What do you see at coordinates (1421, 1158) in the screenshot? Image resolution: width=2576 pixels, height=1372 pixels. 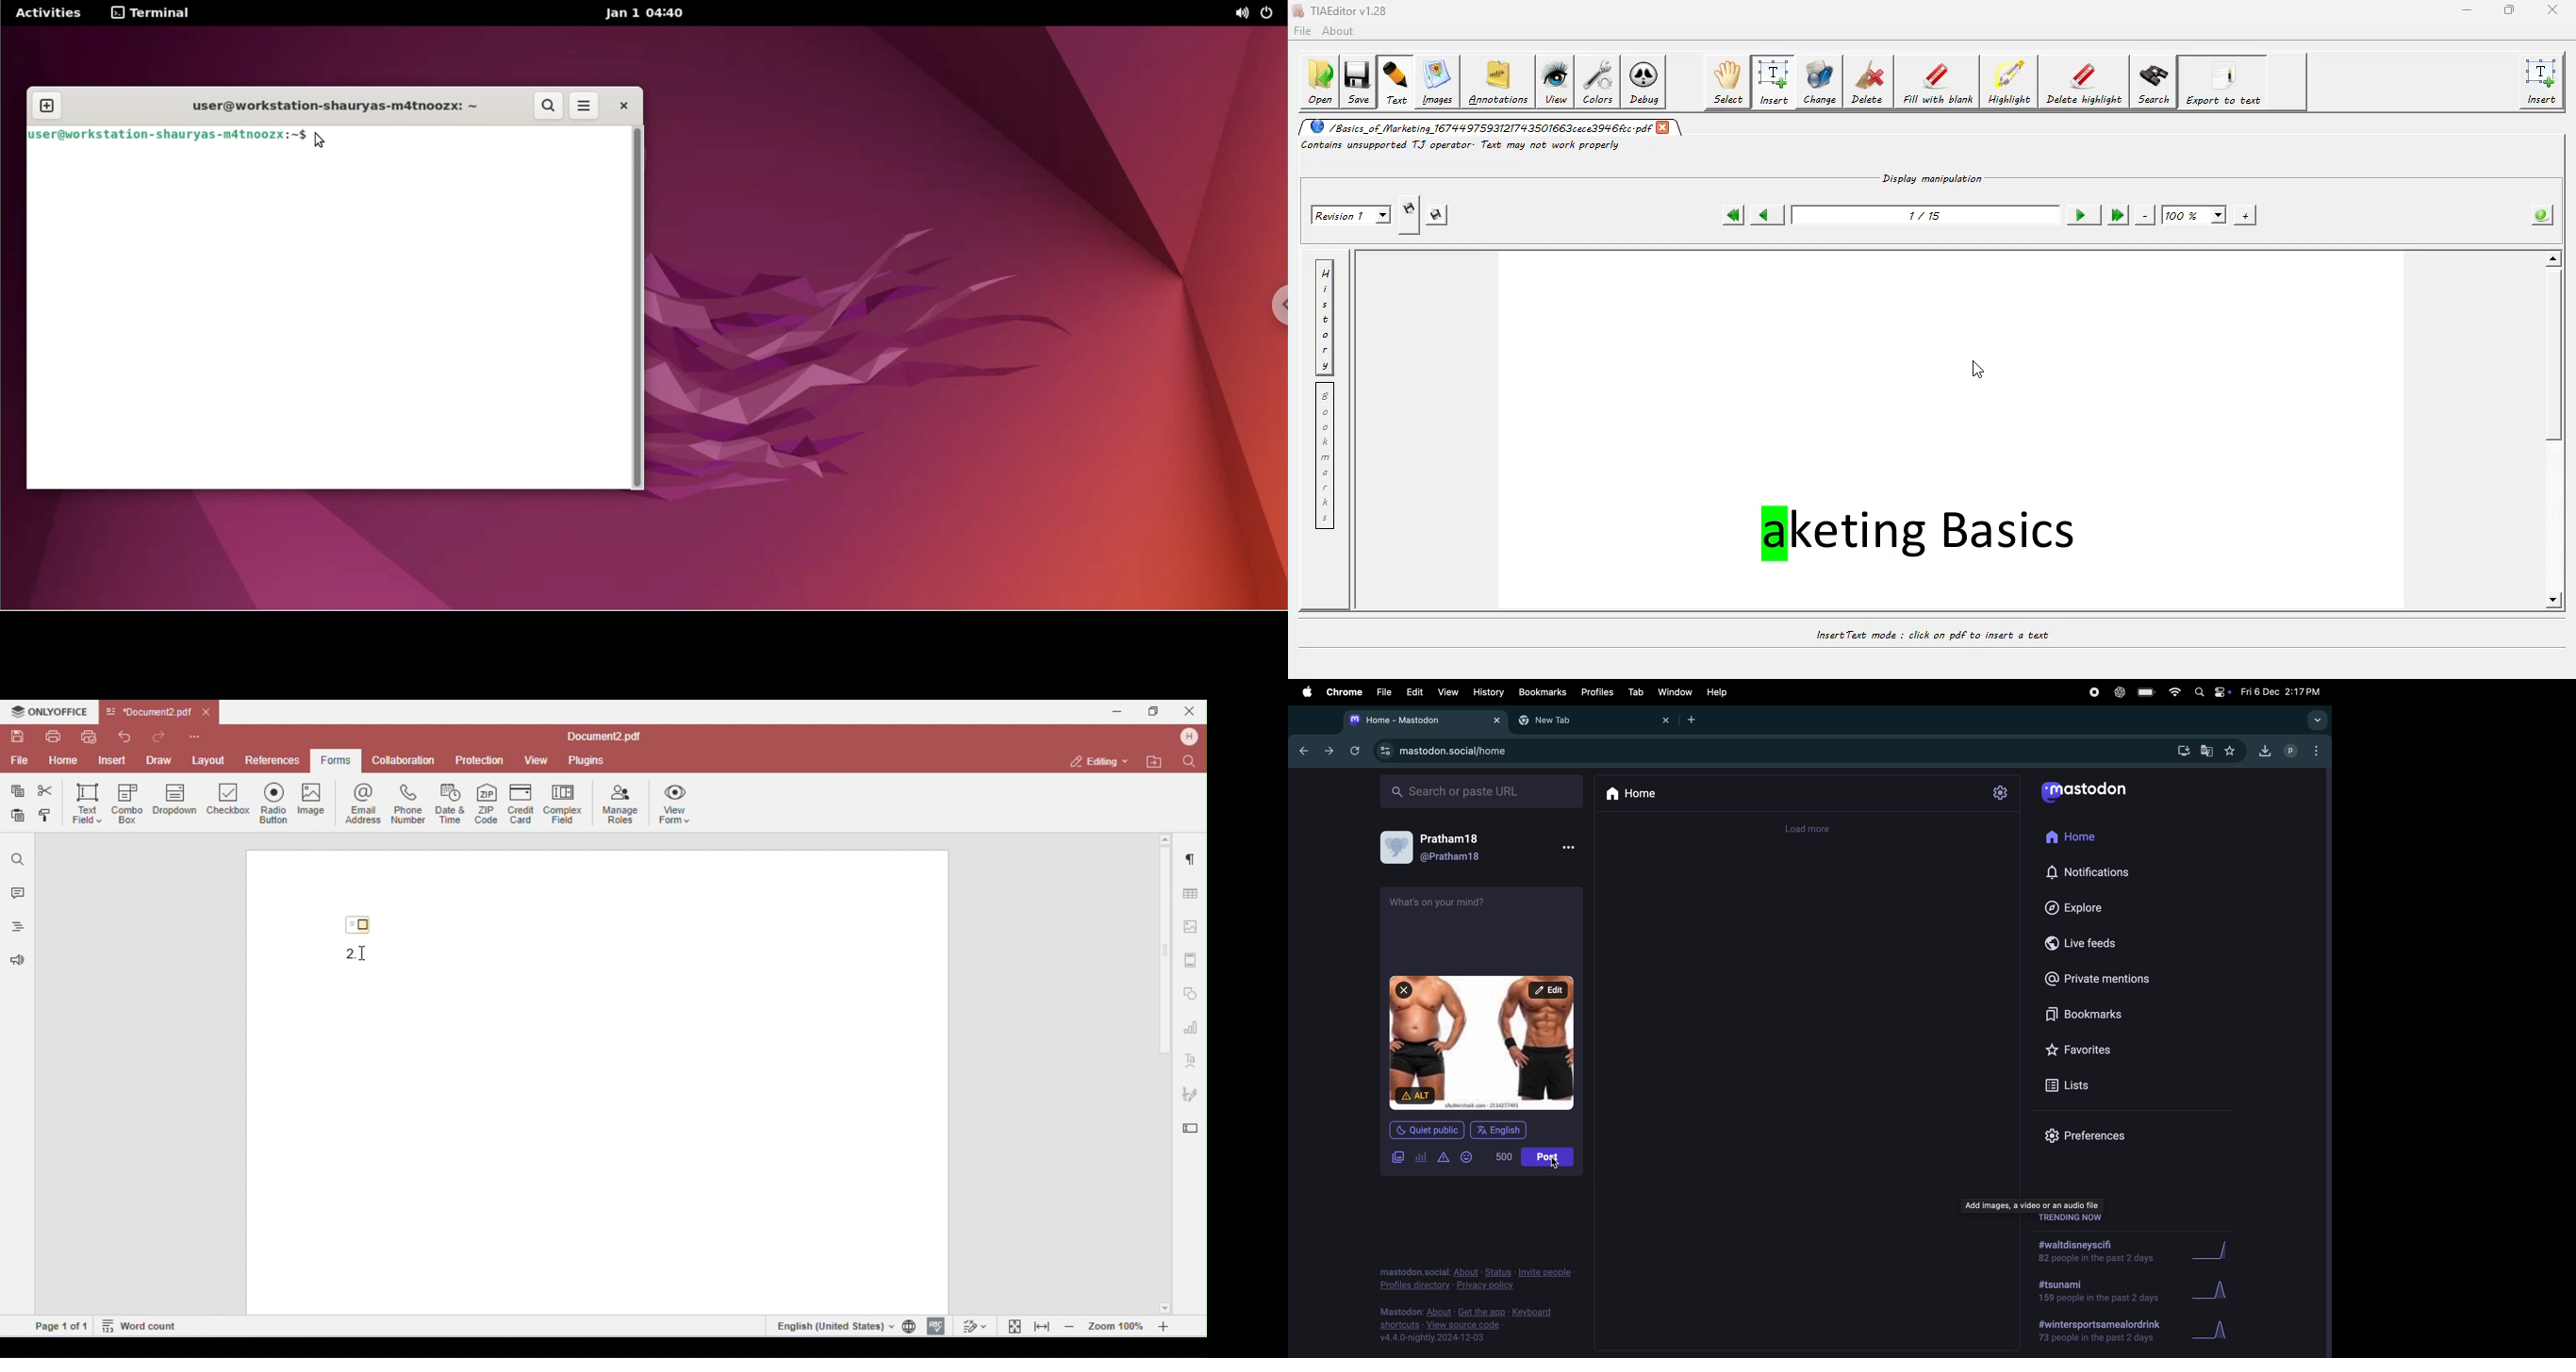 I see `pole` at bounding box center [1421, 1158].